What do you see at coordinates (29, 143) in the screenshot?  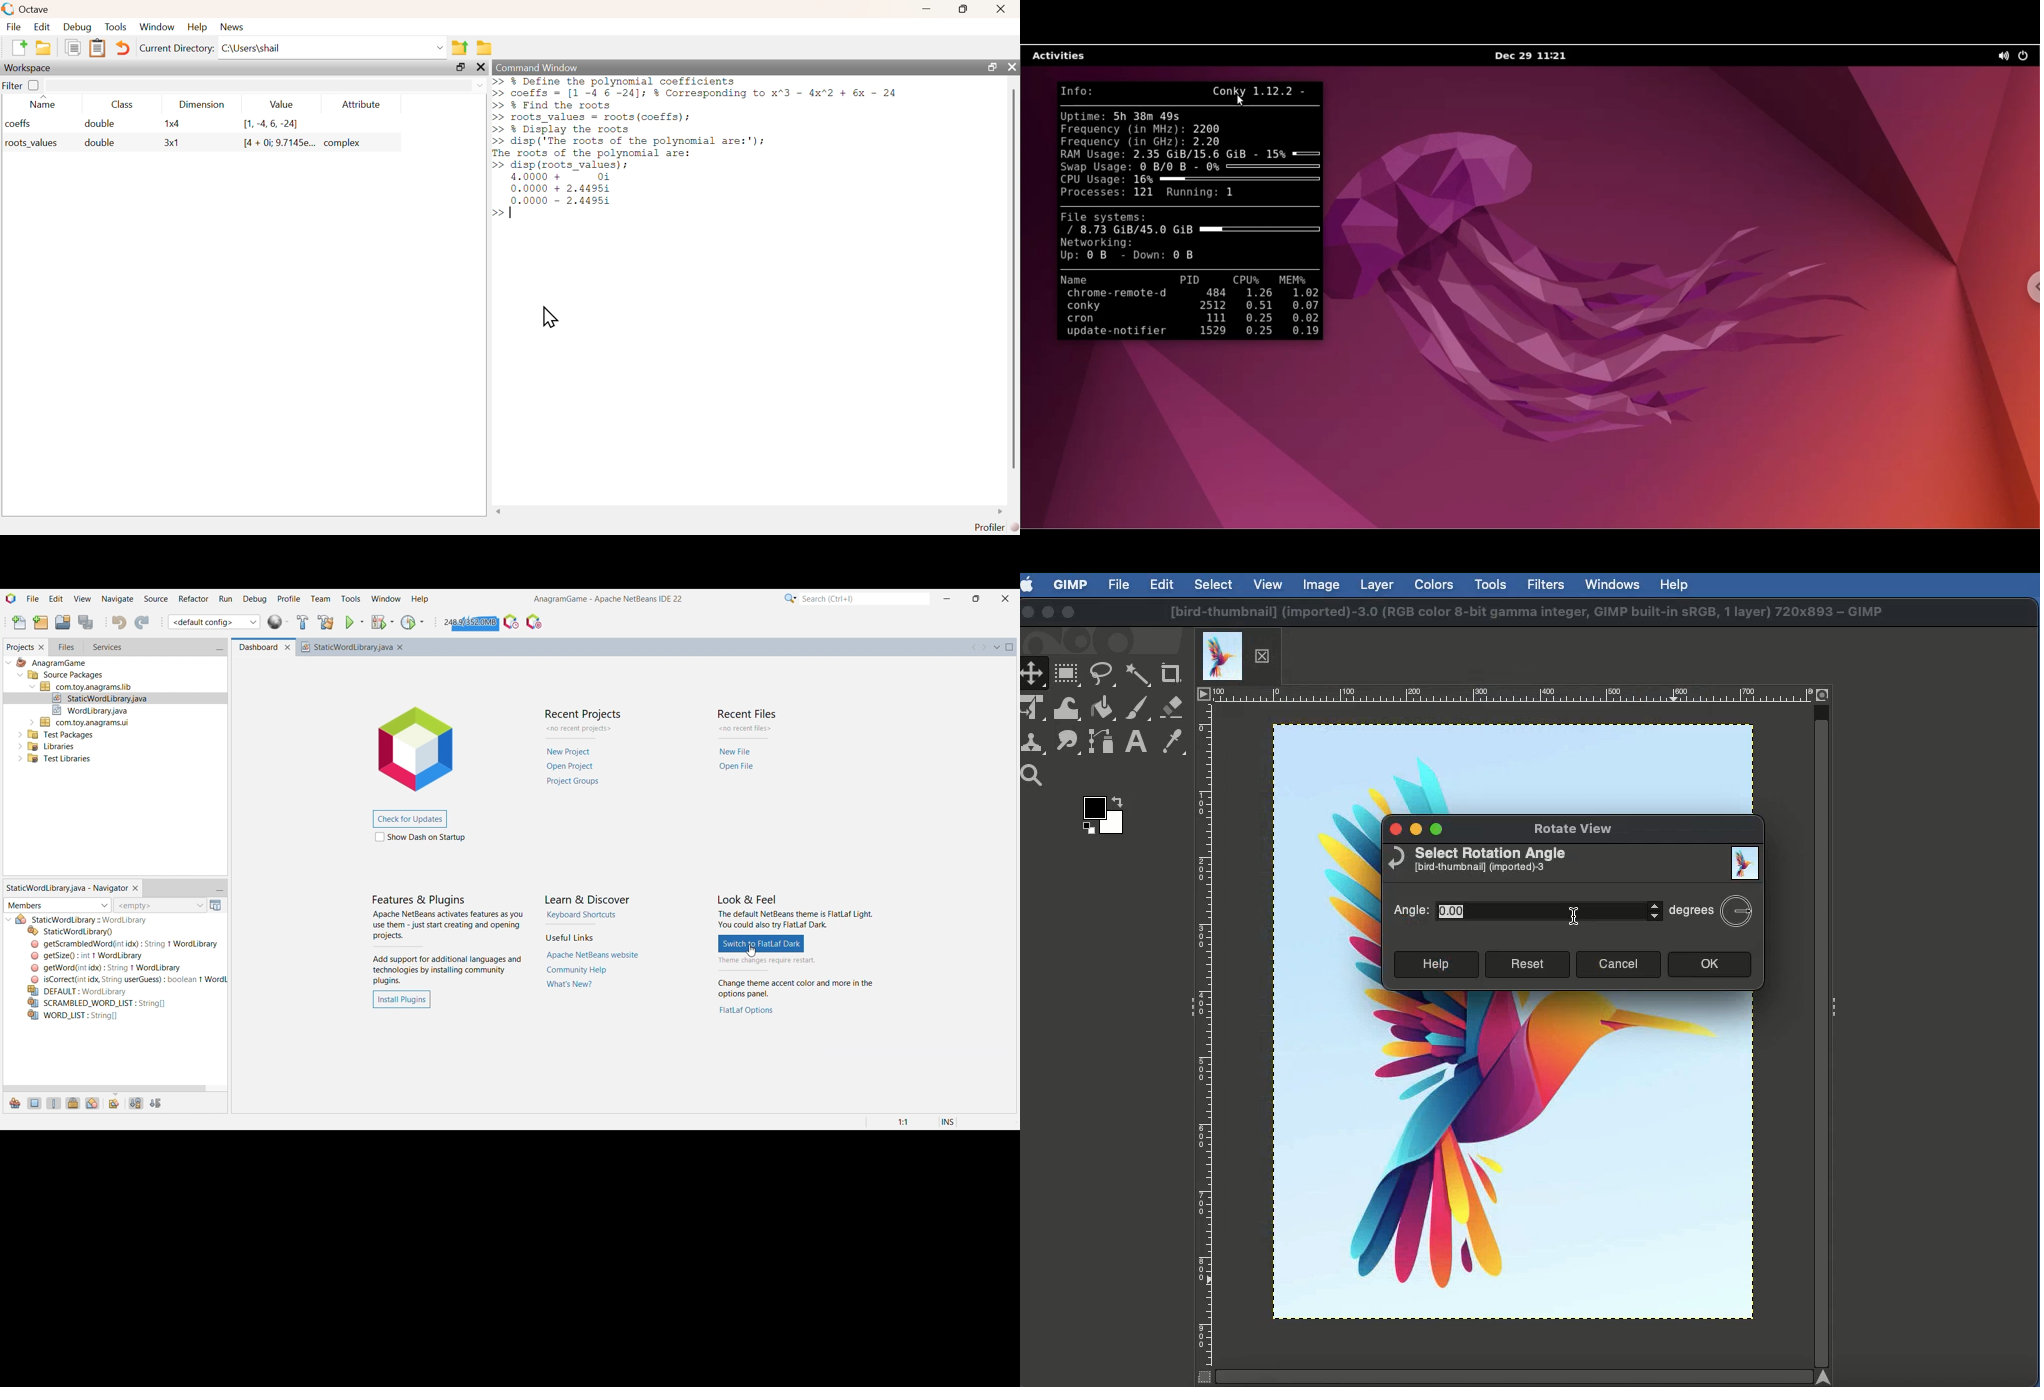 I see `roots values` at bounding box center [29, 143].